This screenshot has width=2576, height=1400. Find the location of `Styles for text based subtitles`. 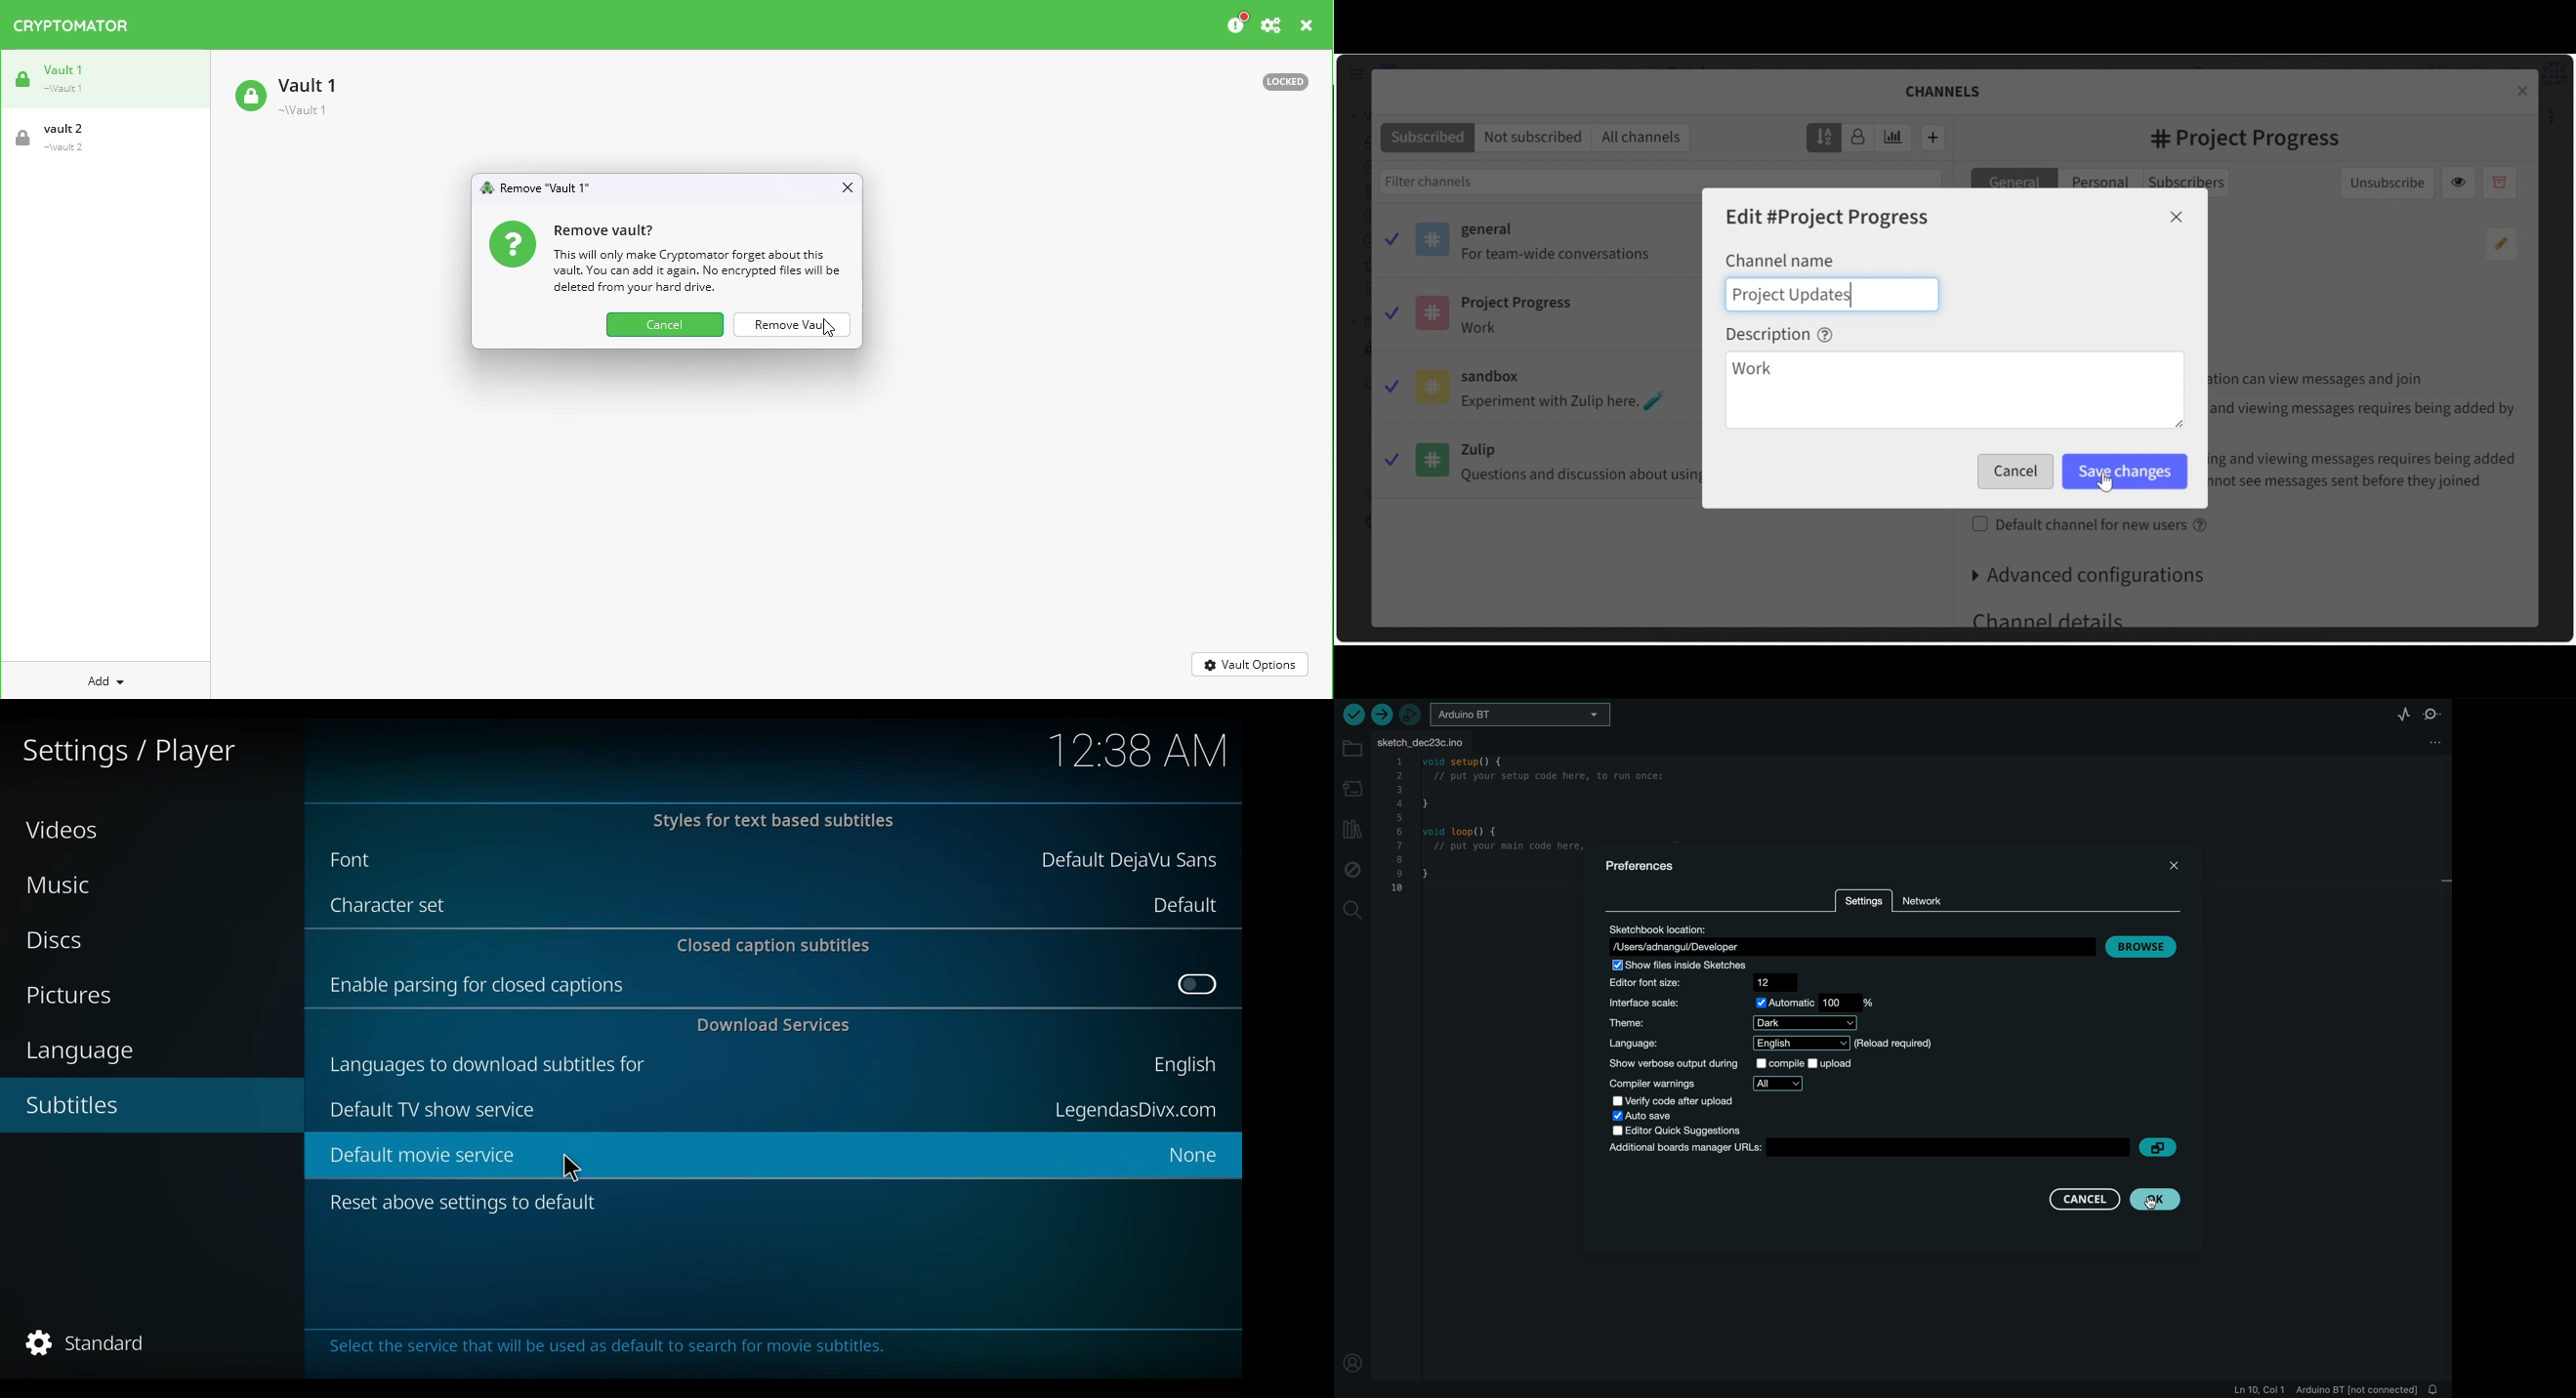

Styles for text based subtitles is located at coordinates (772, 822).